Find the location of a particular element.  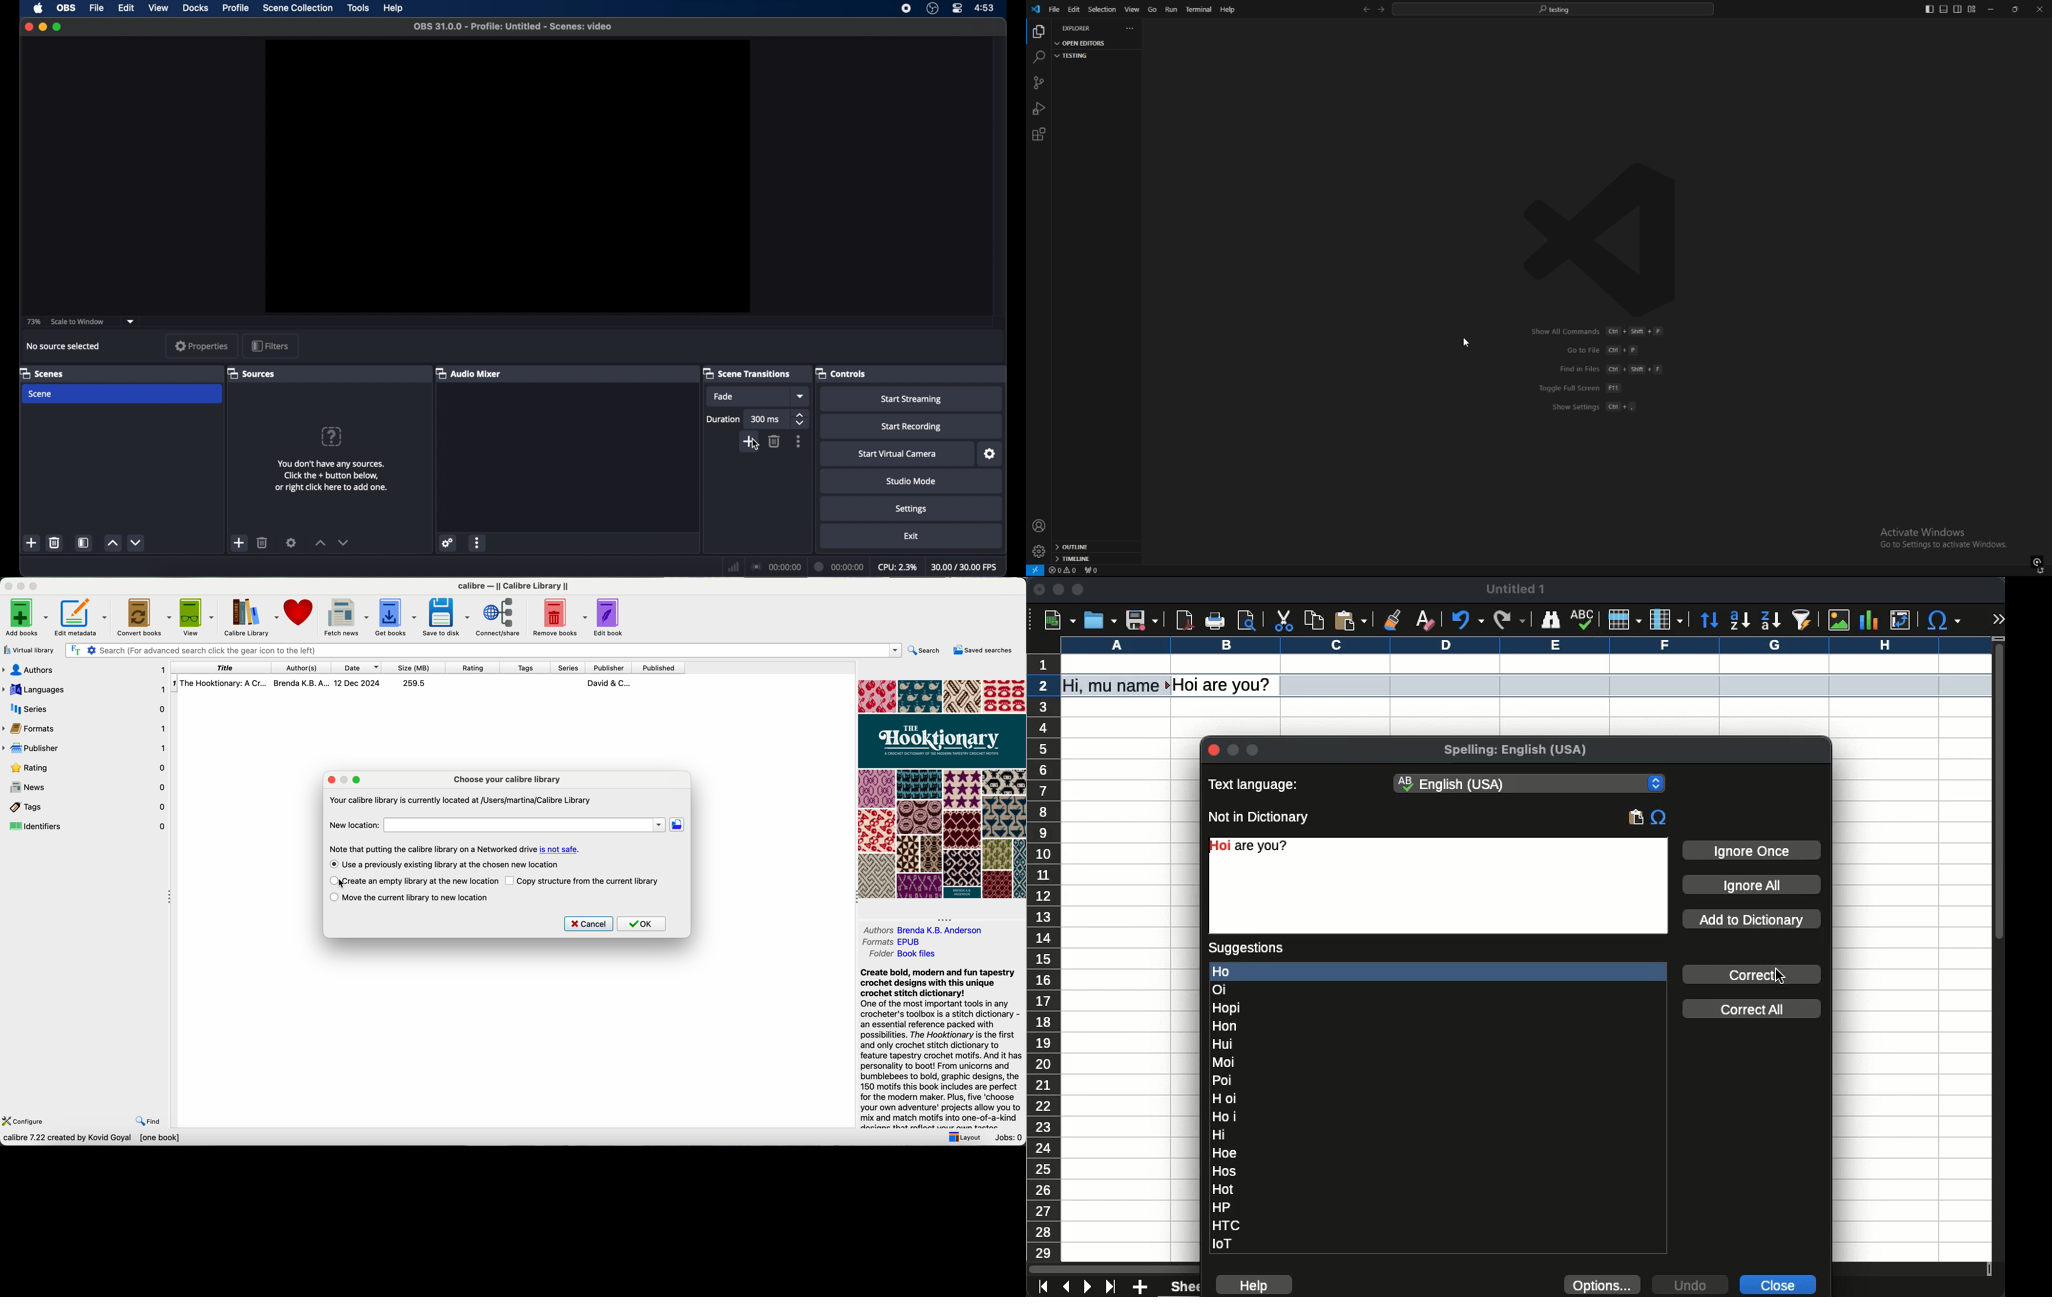

profile is located at coordinates (1039, 526).